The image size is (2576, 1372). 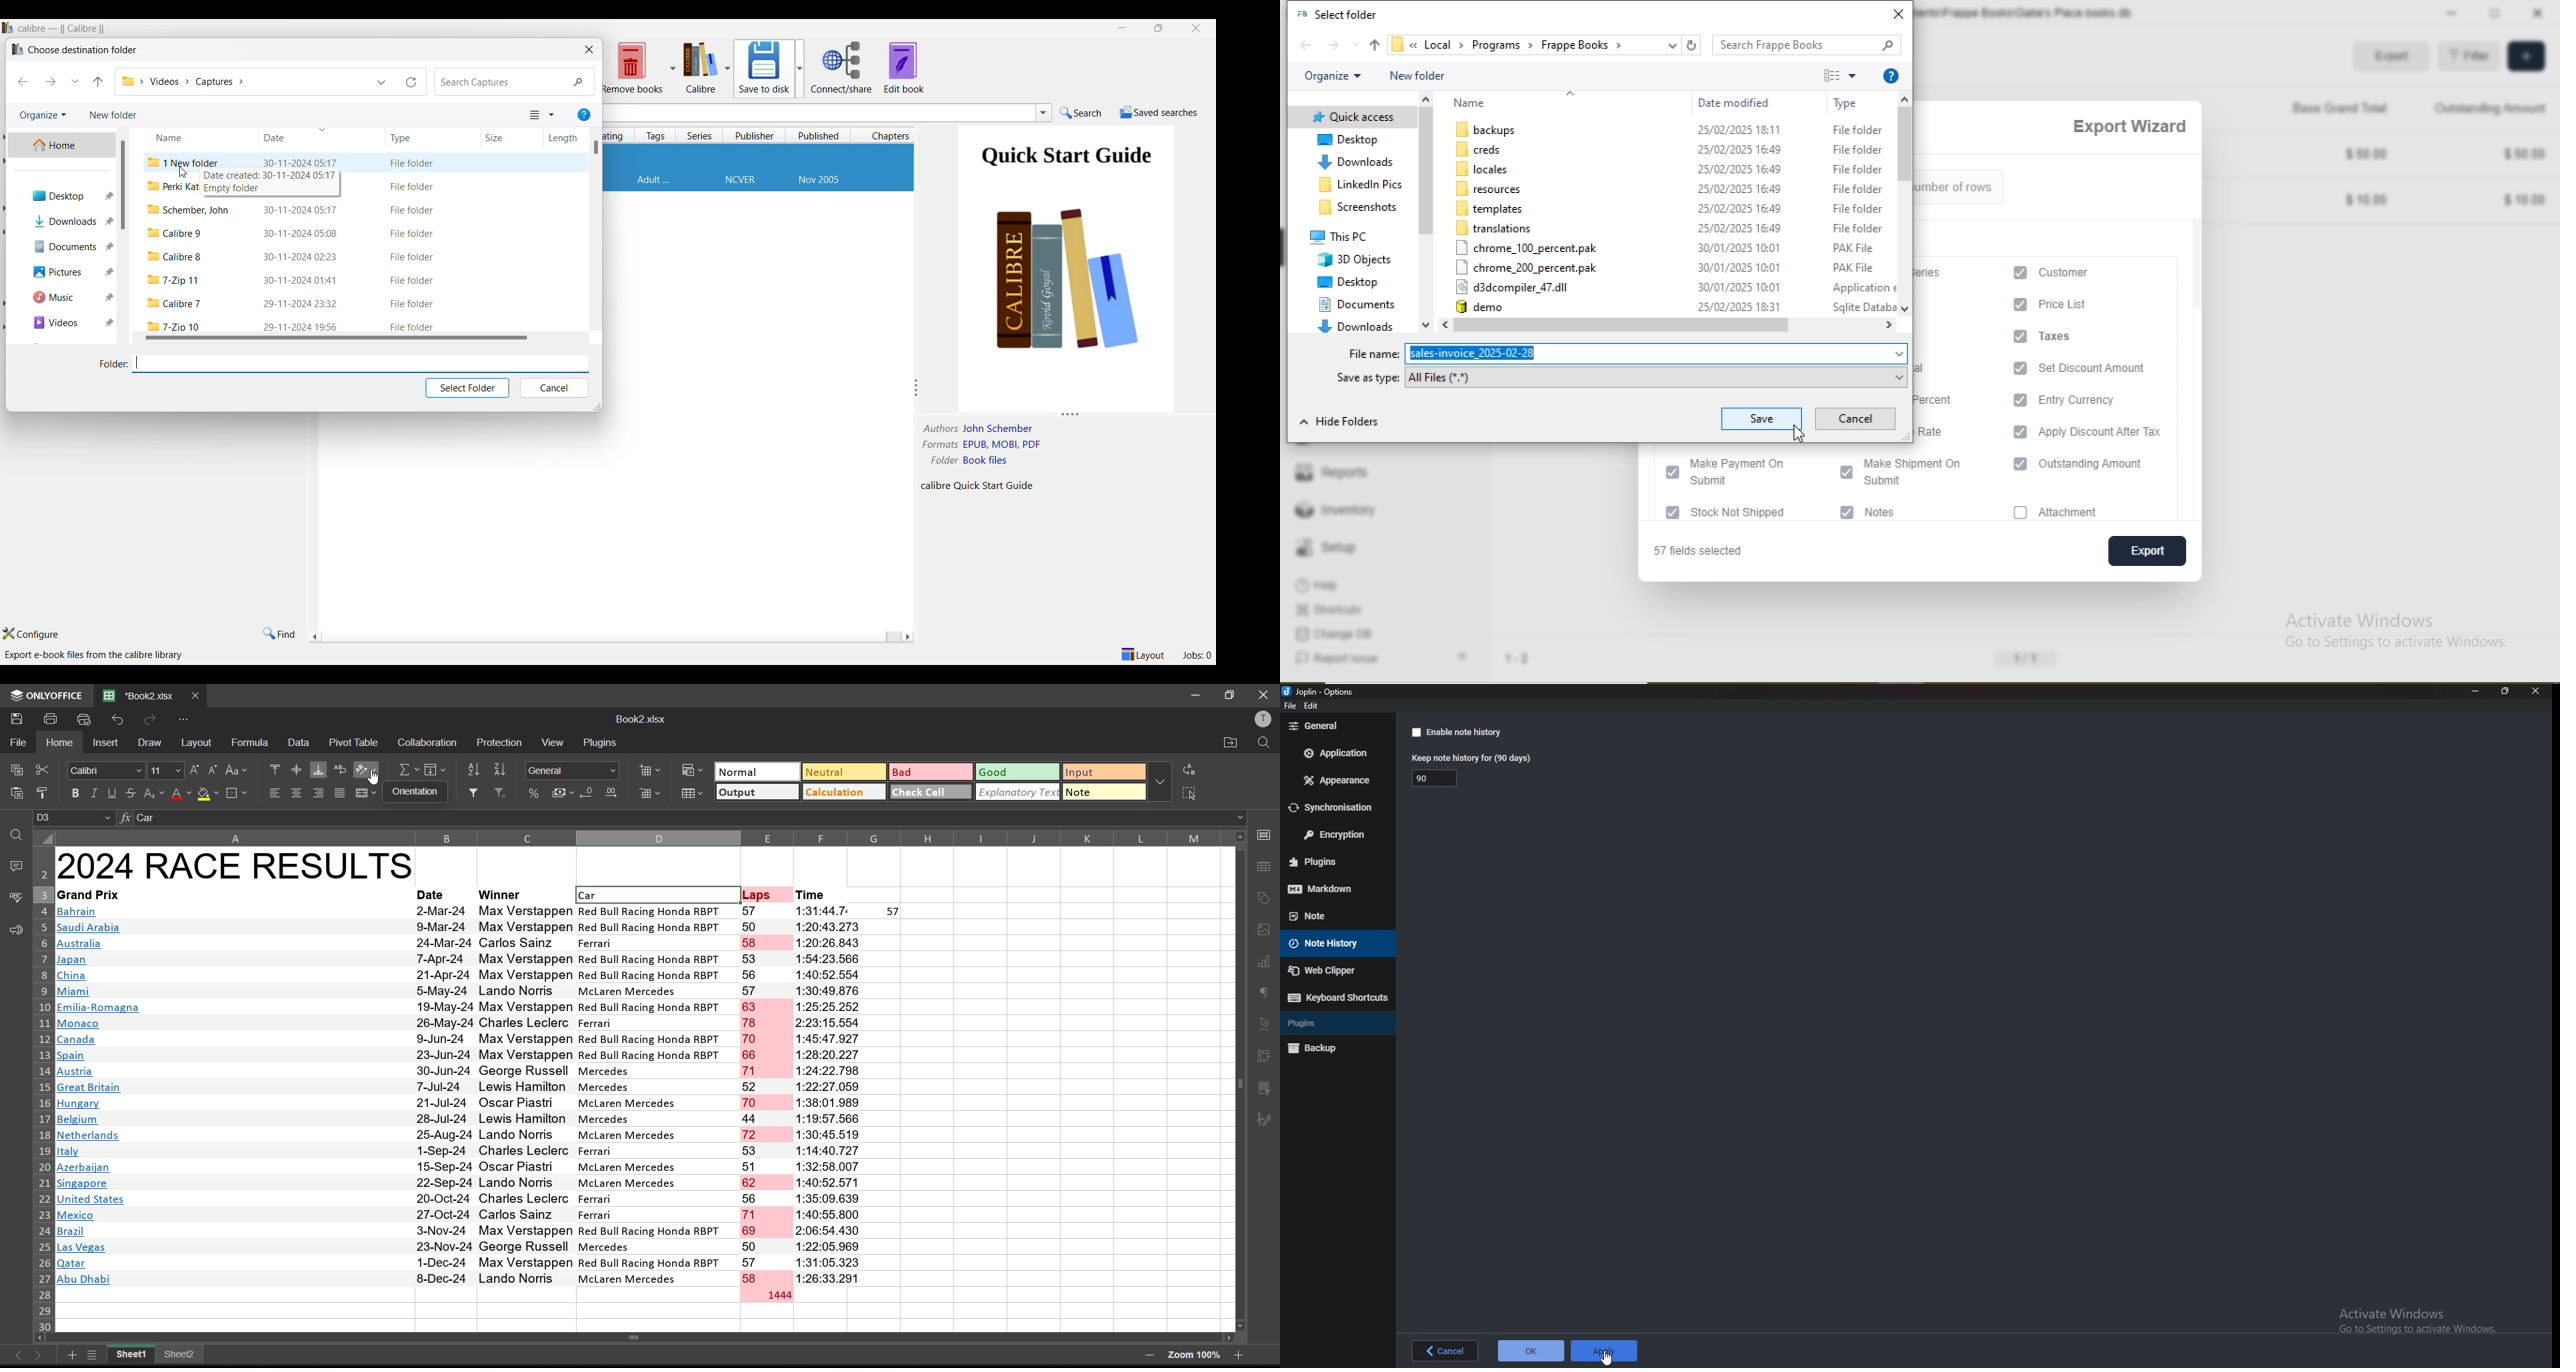 I want to click on | Desktop, so click(x=1354, y=141).